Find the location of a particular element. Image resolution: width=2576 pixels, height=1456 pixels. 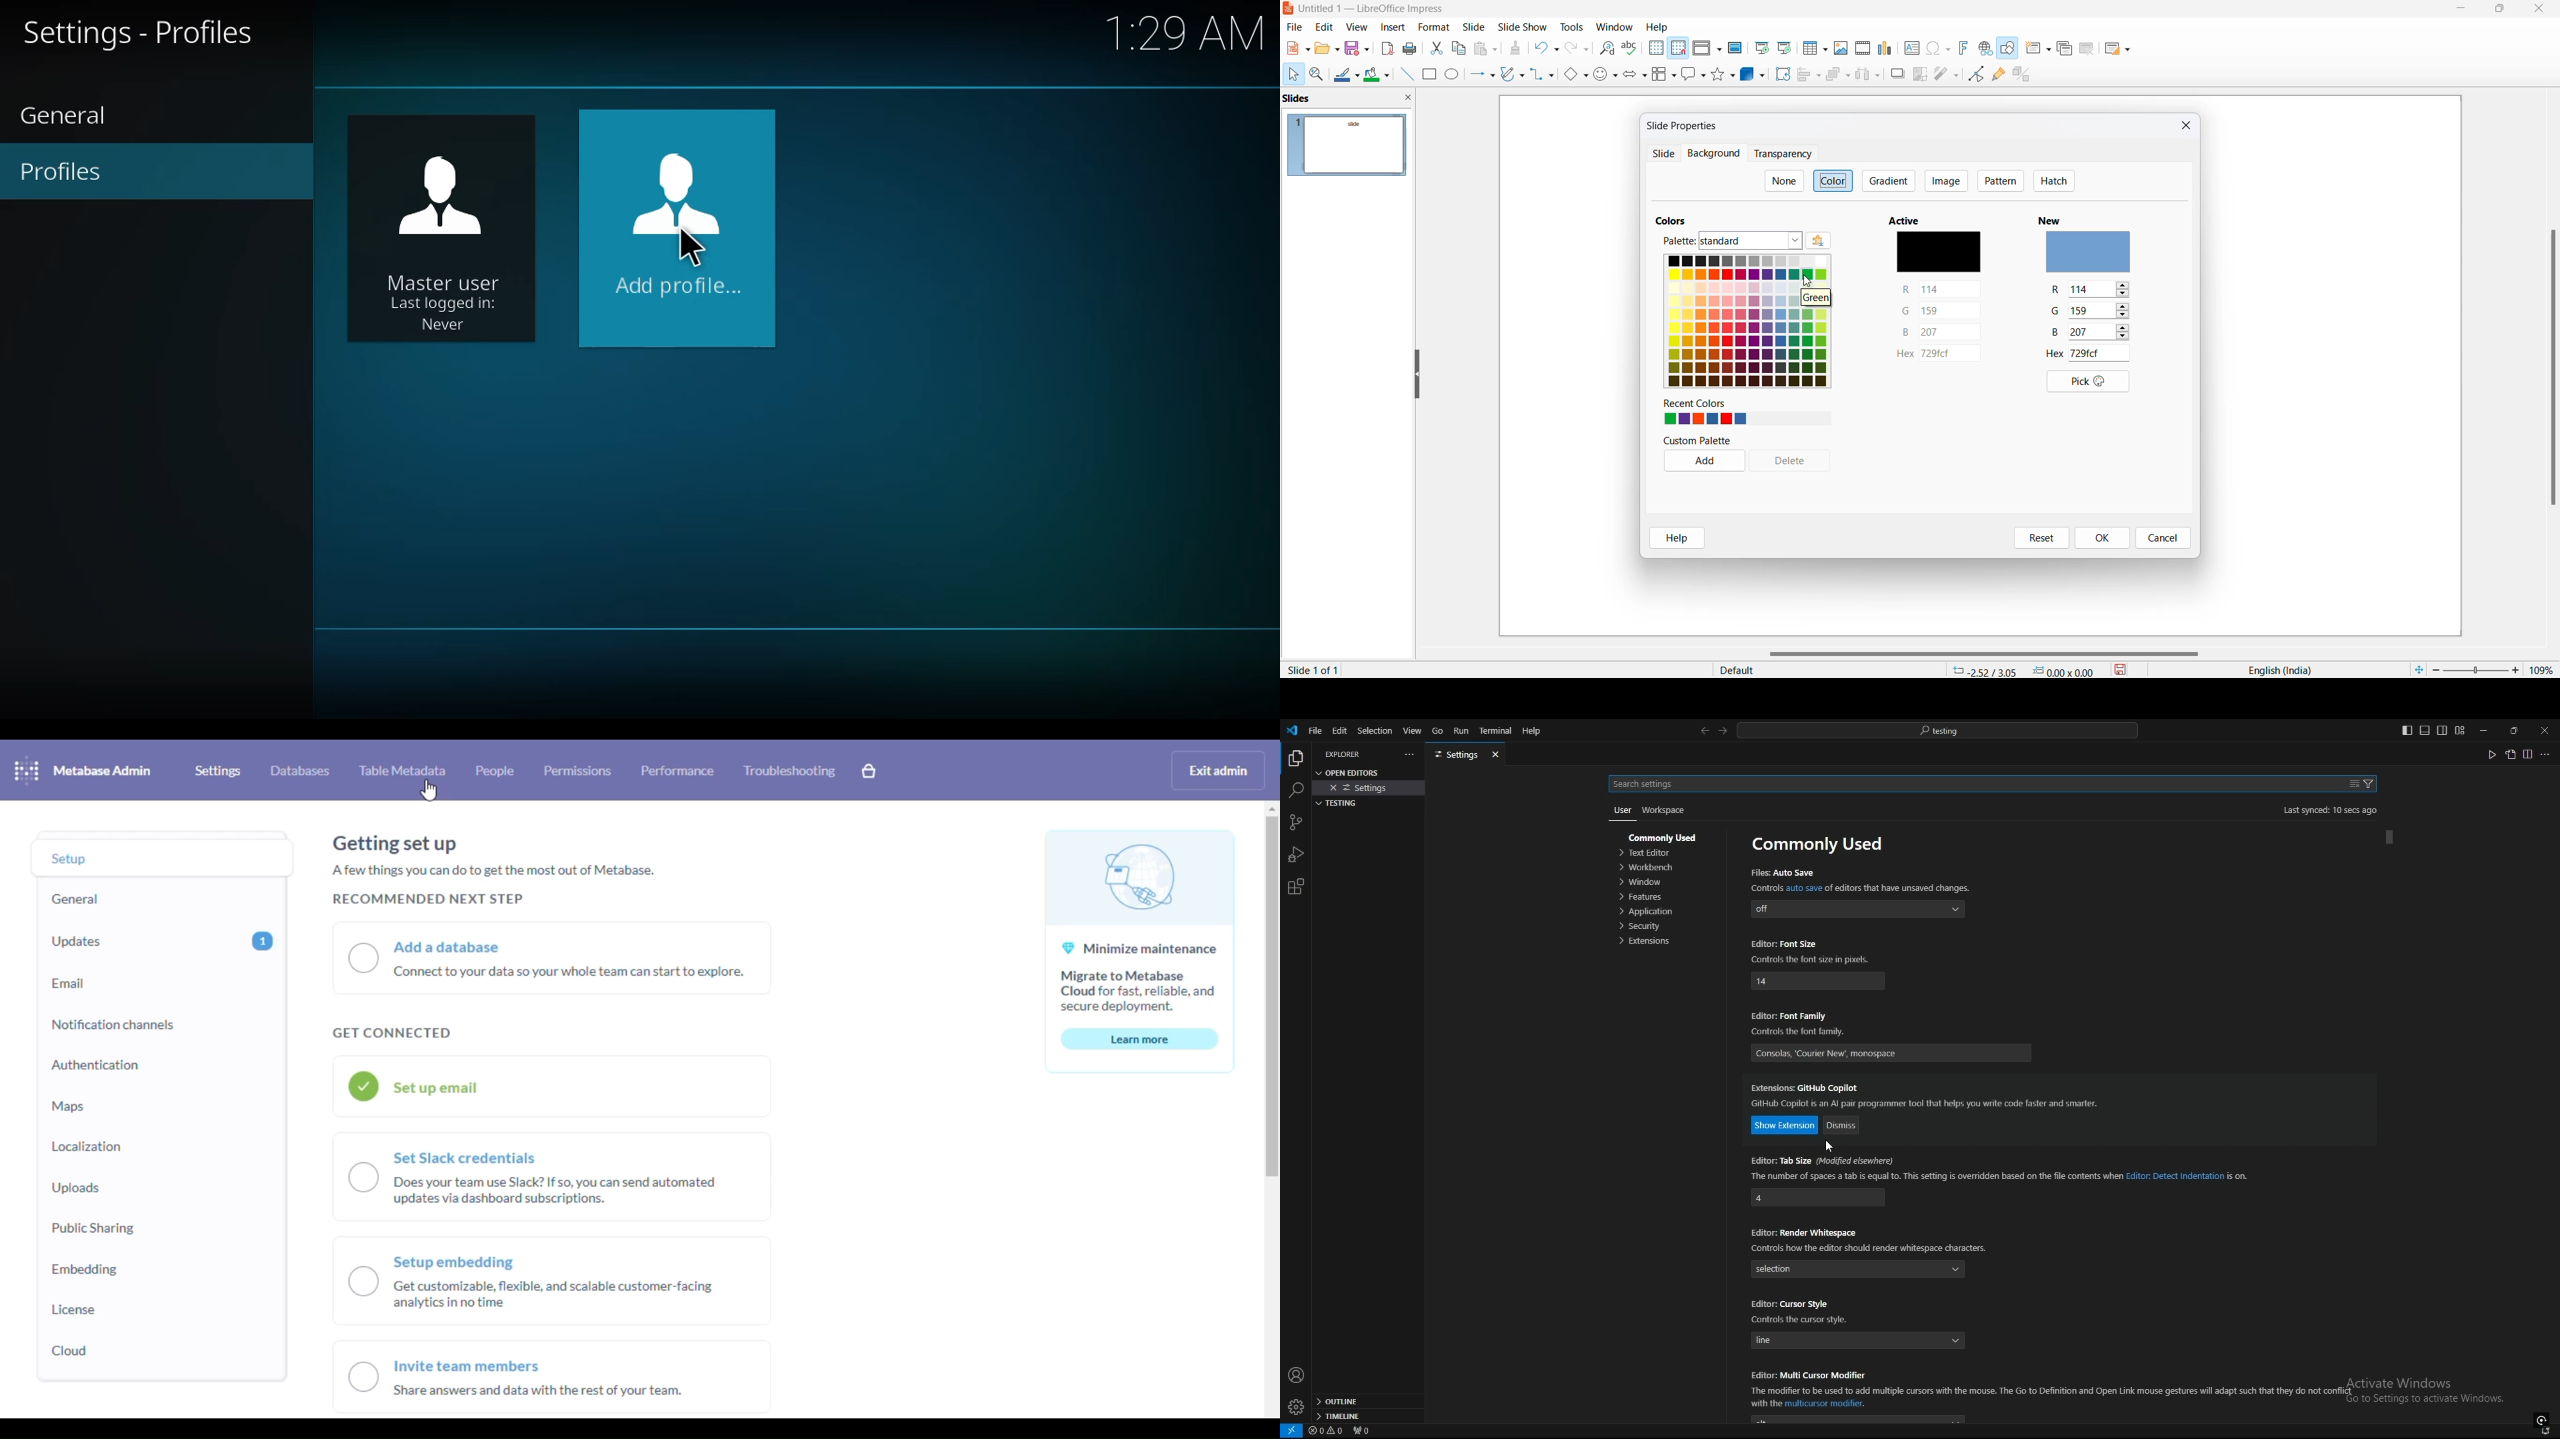

window is located at coordinates (1615, 27).